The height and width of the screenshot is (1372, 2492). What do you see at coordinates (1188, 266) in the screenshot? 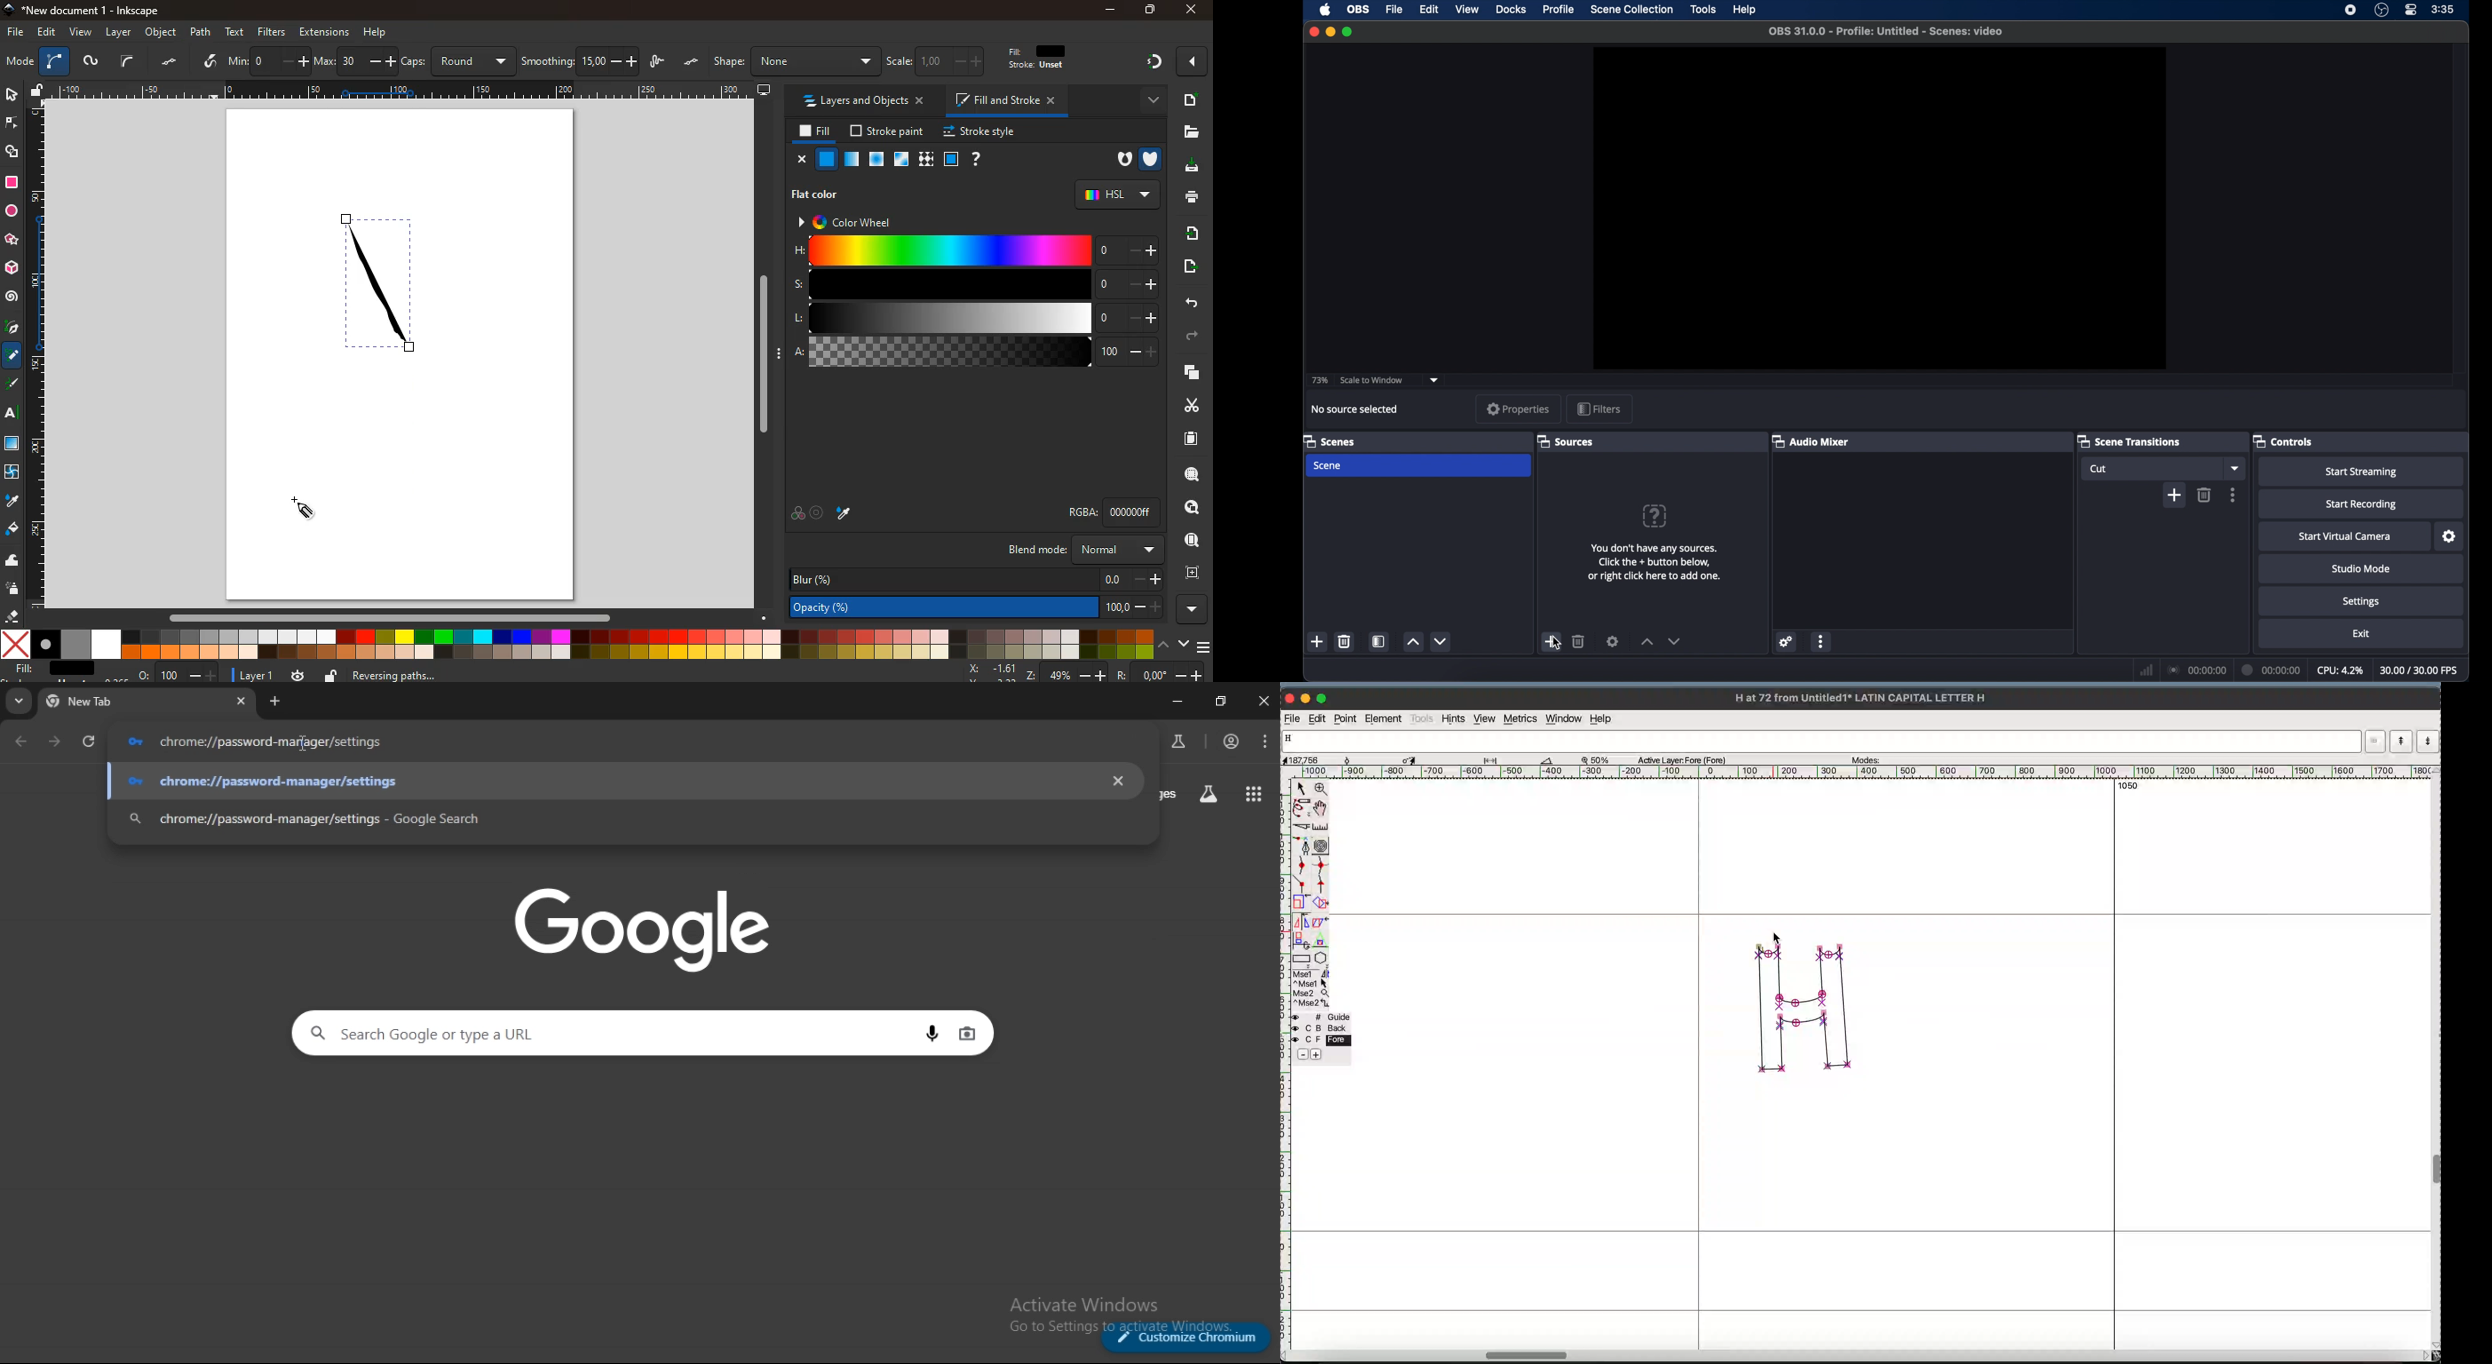
I see `send` at bounding box center [1188, 266].